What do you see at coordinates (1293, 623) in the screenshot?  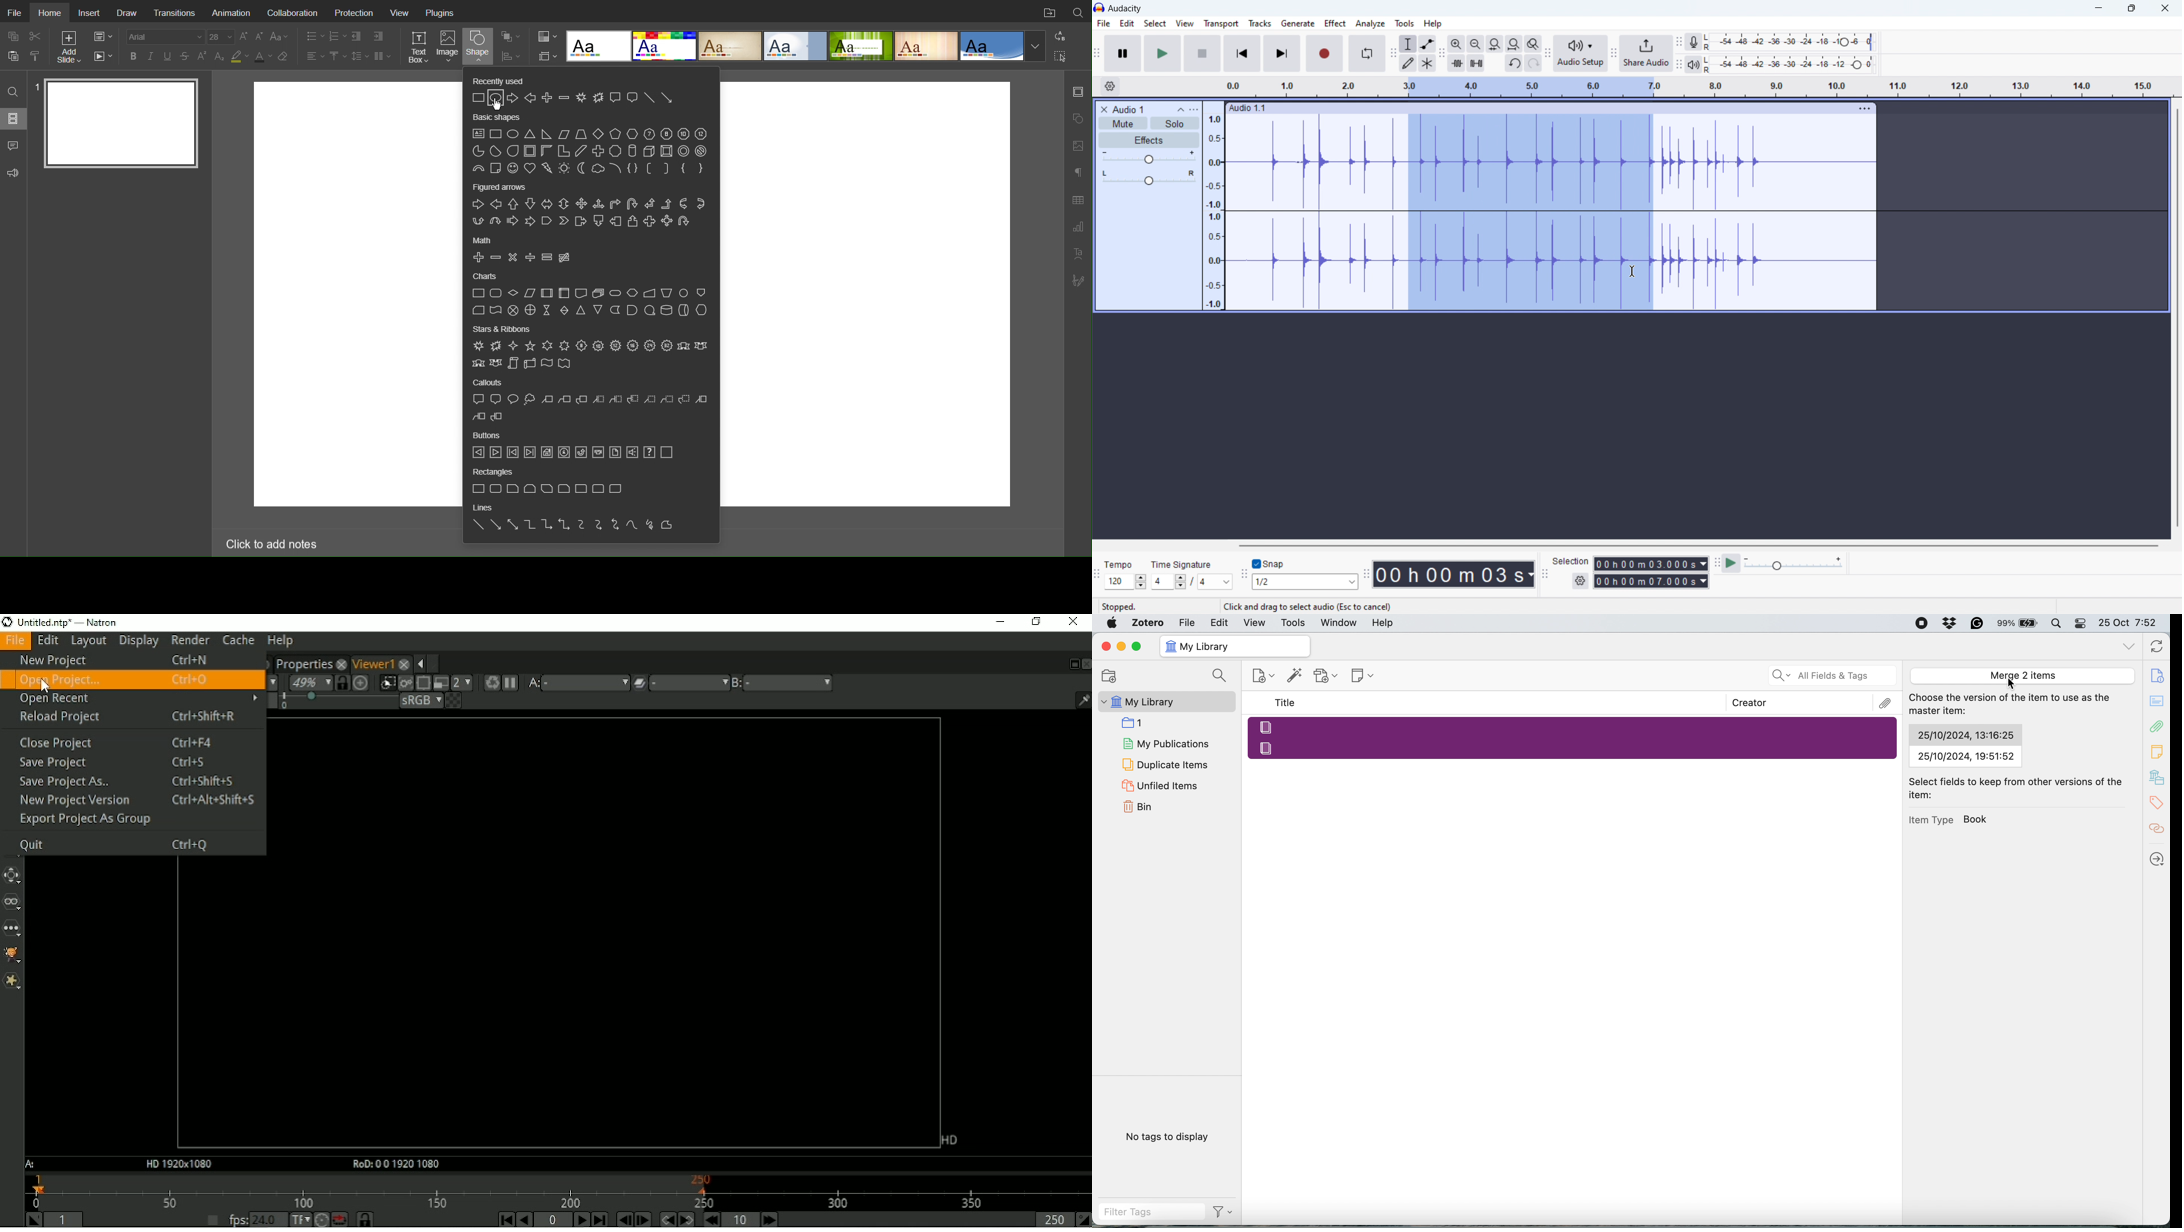 I see `Tools` at bounding box center [1293, 623].